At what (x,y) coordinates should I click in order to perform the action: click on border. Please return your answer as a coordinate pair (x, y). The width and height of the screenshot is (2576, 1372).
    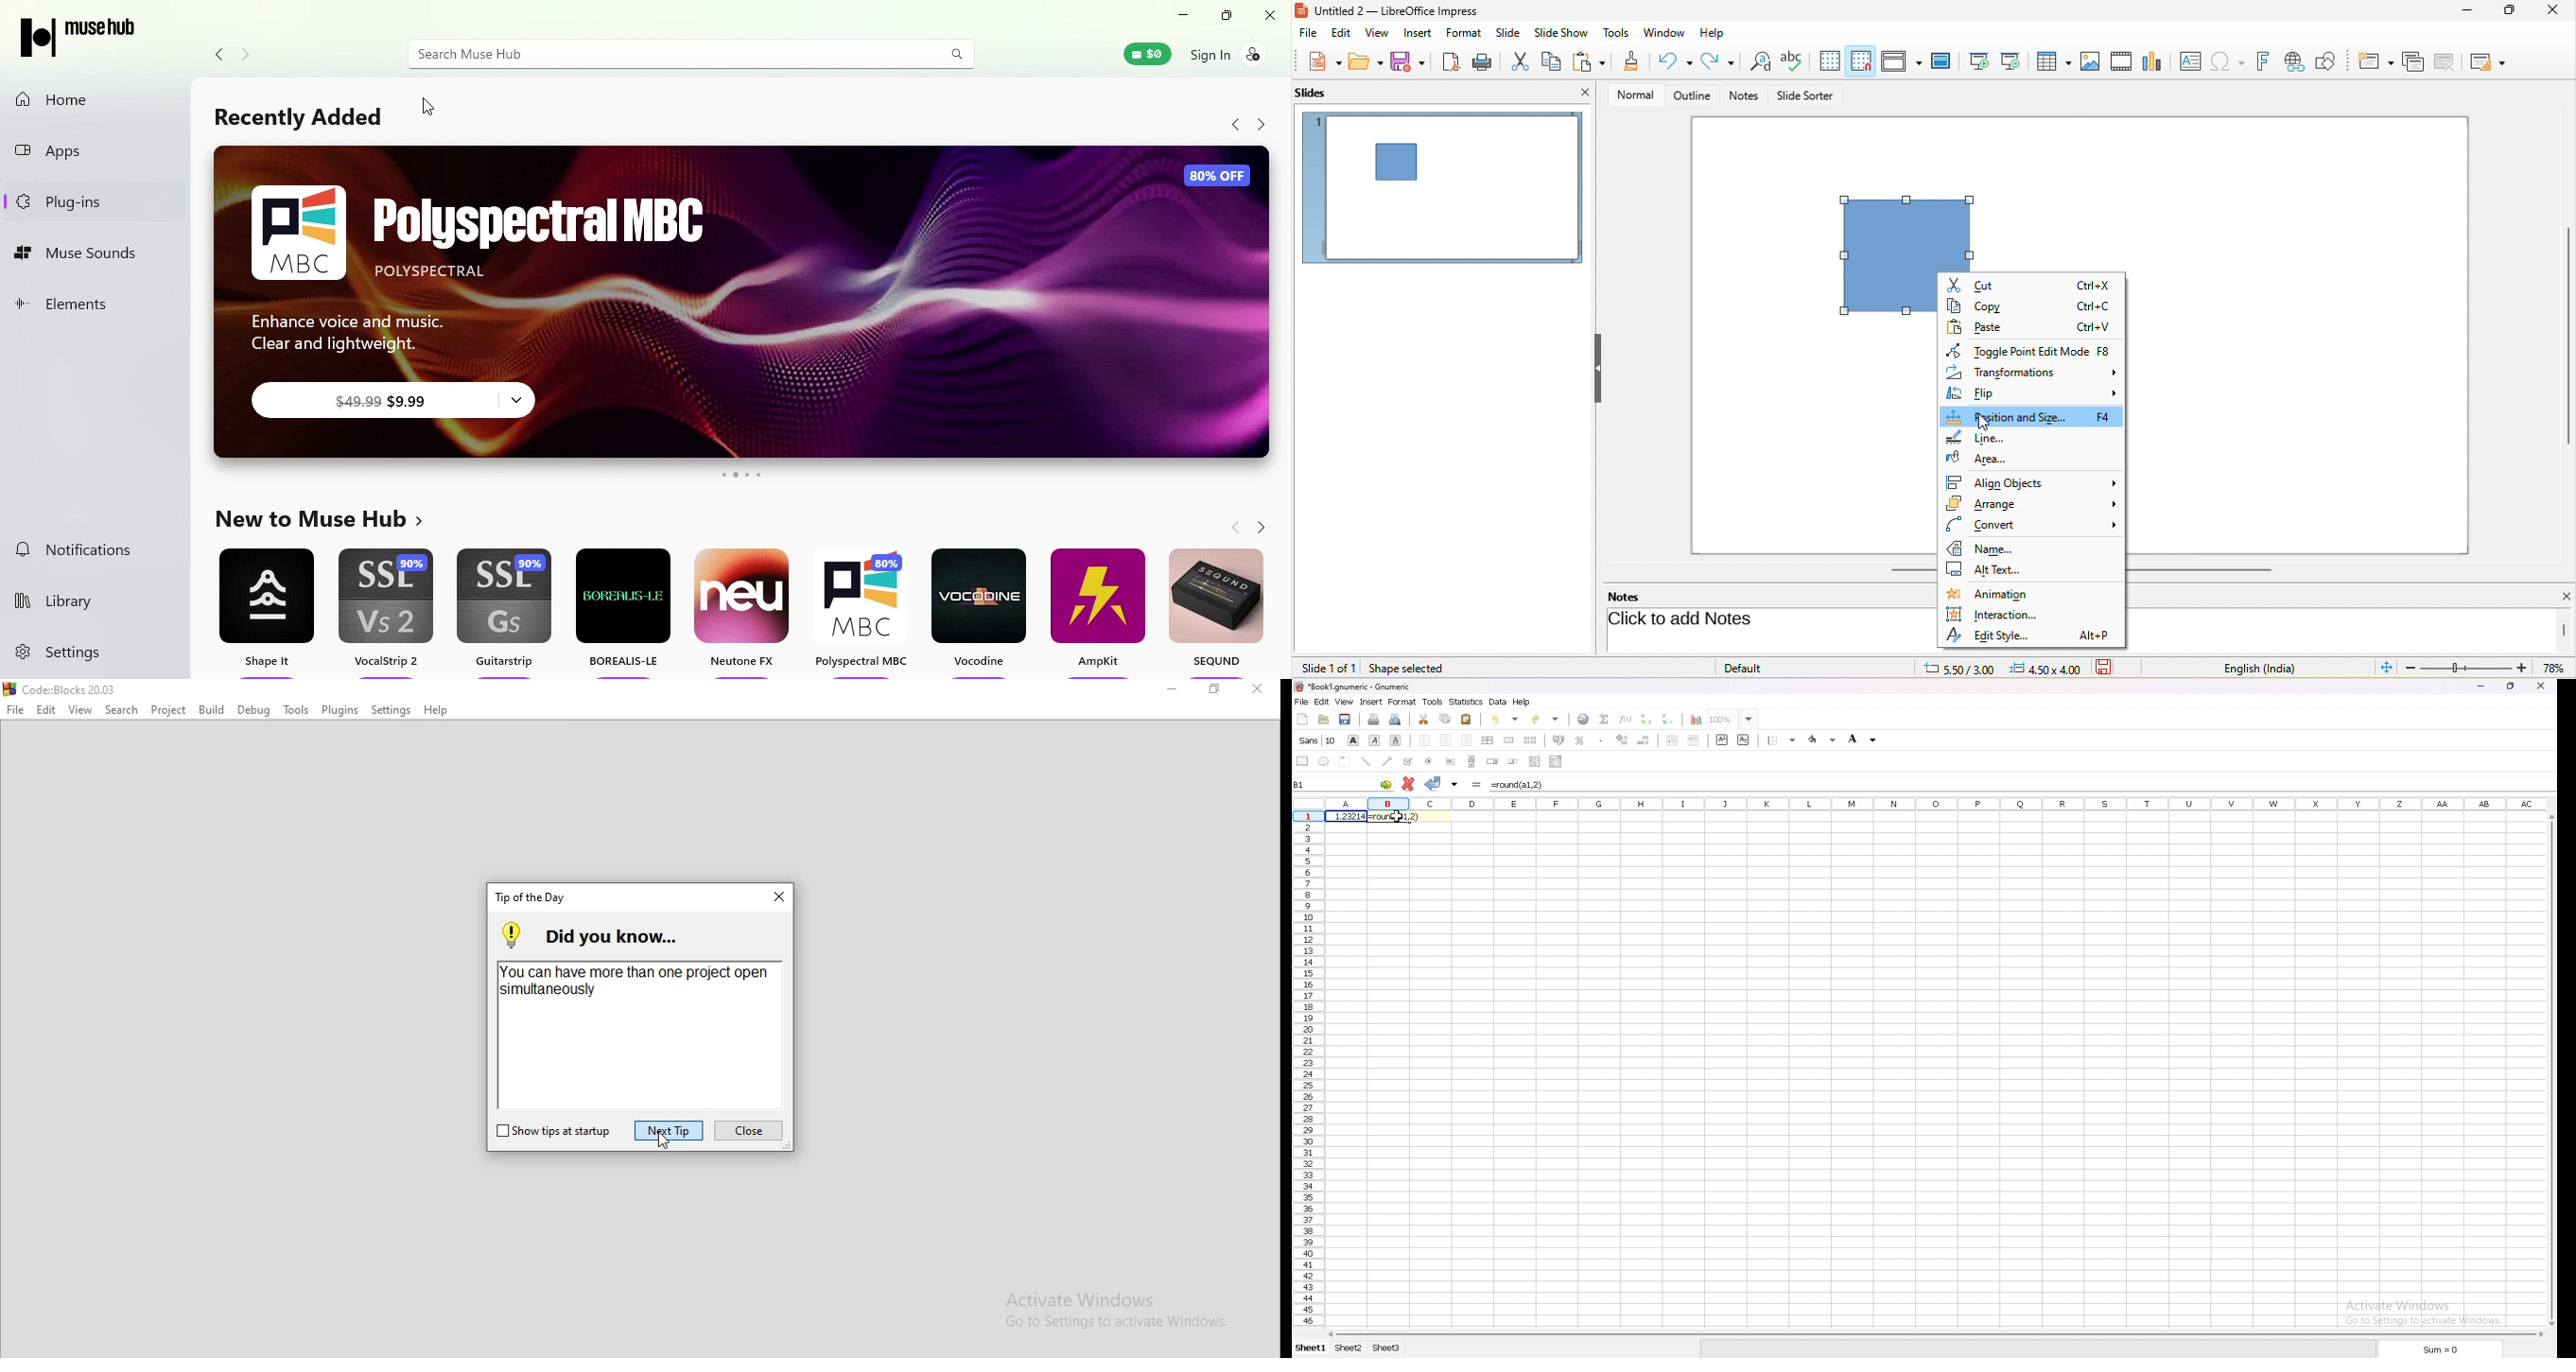
    Looking at the image, I should click on (1781, 741).